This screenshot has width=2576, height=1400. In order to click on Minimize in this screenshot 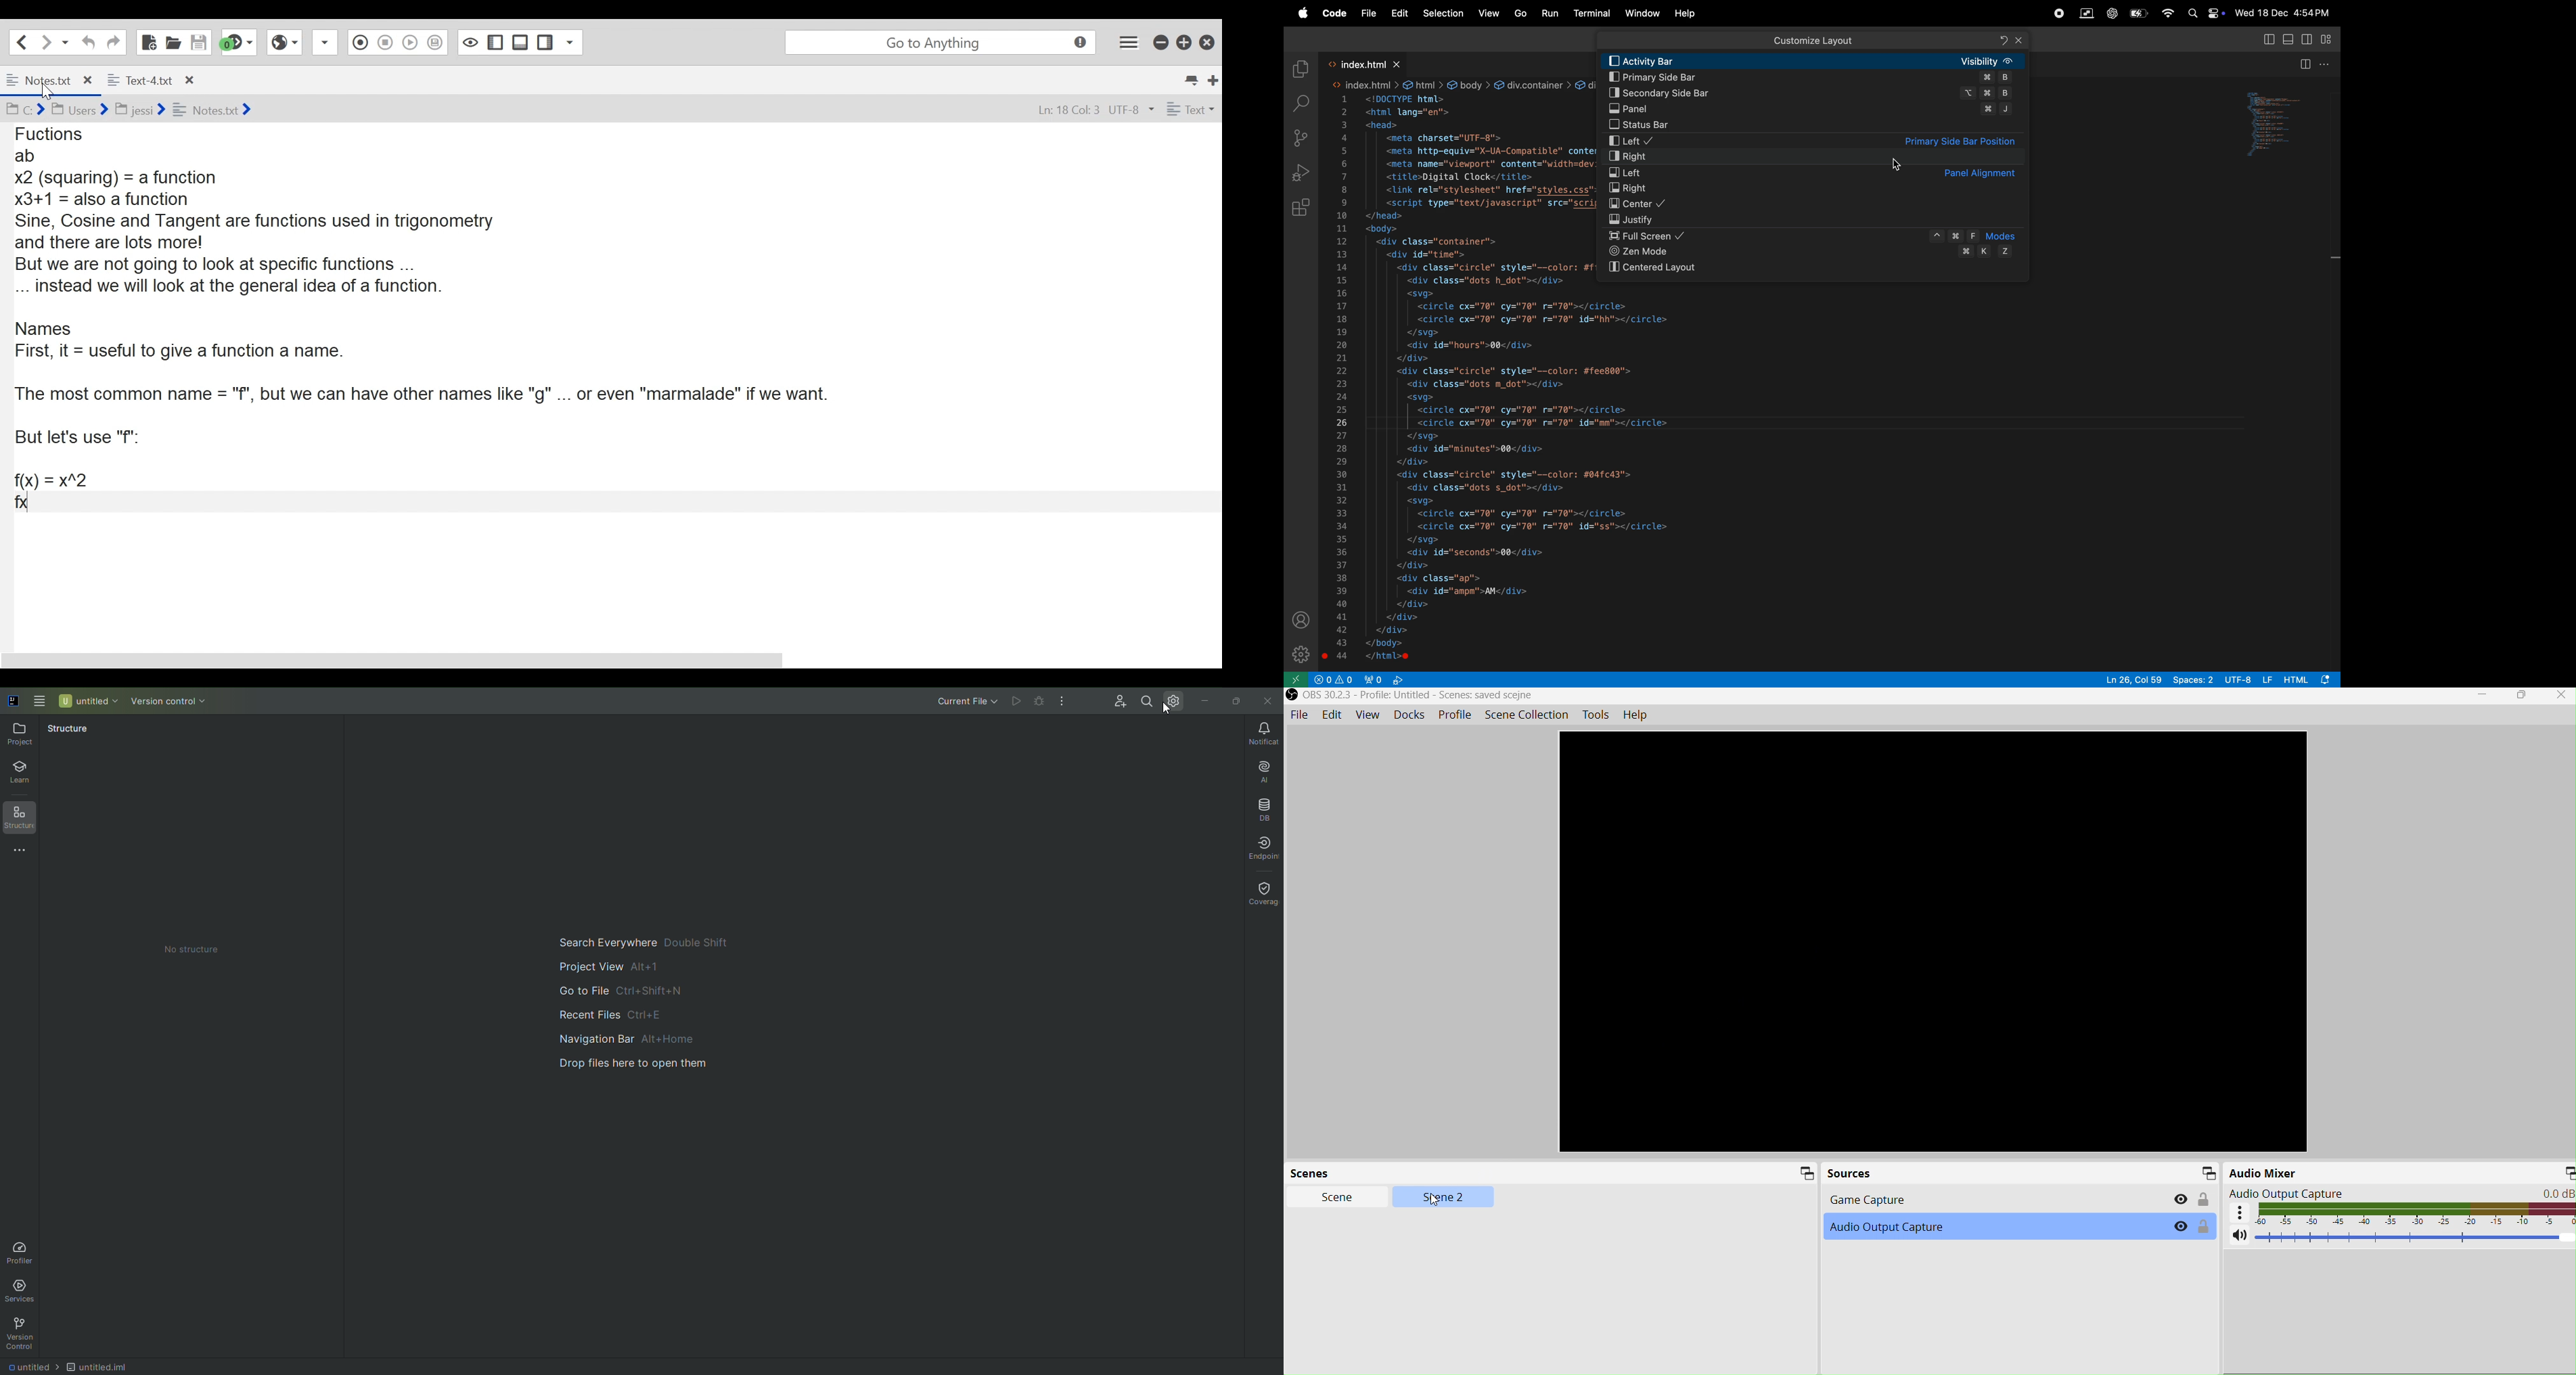, I will do `click(1805, 1173)`.